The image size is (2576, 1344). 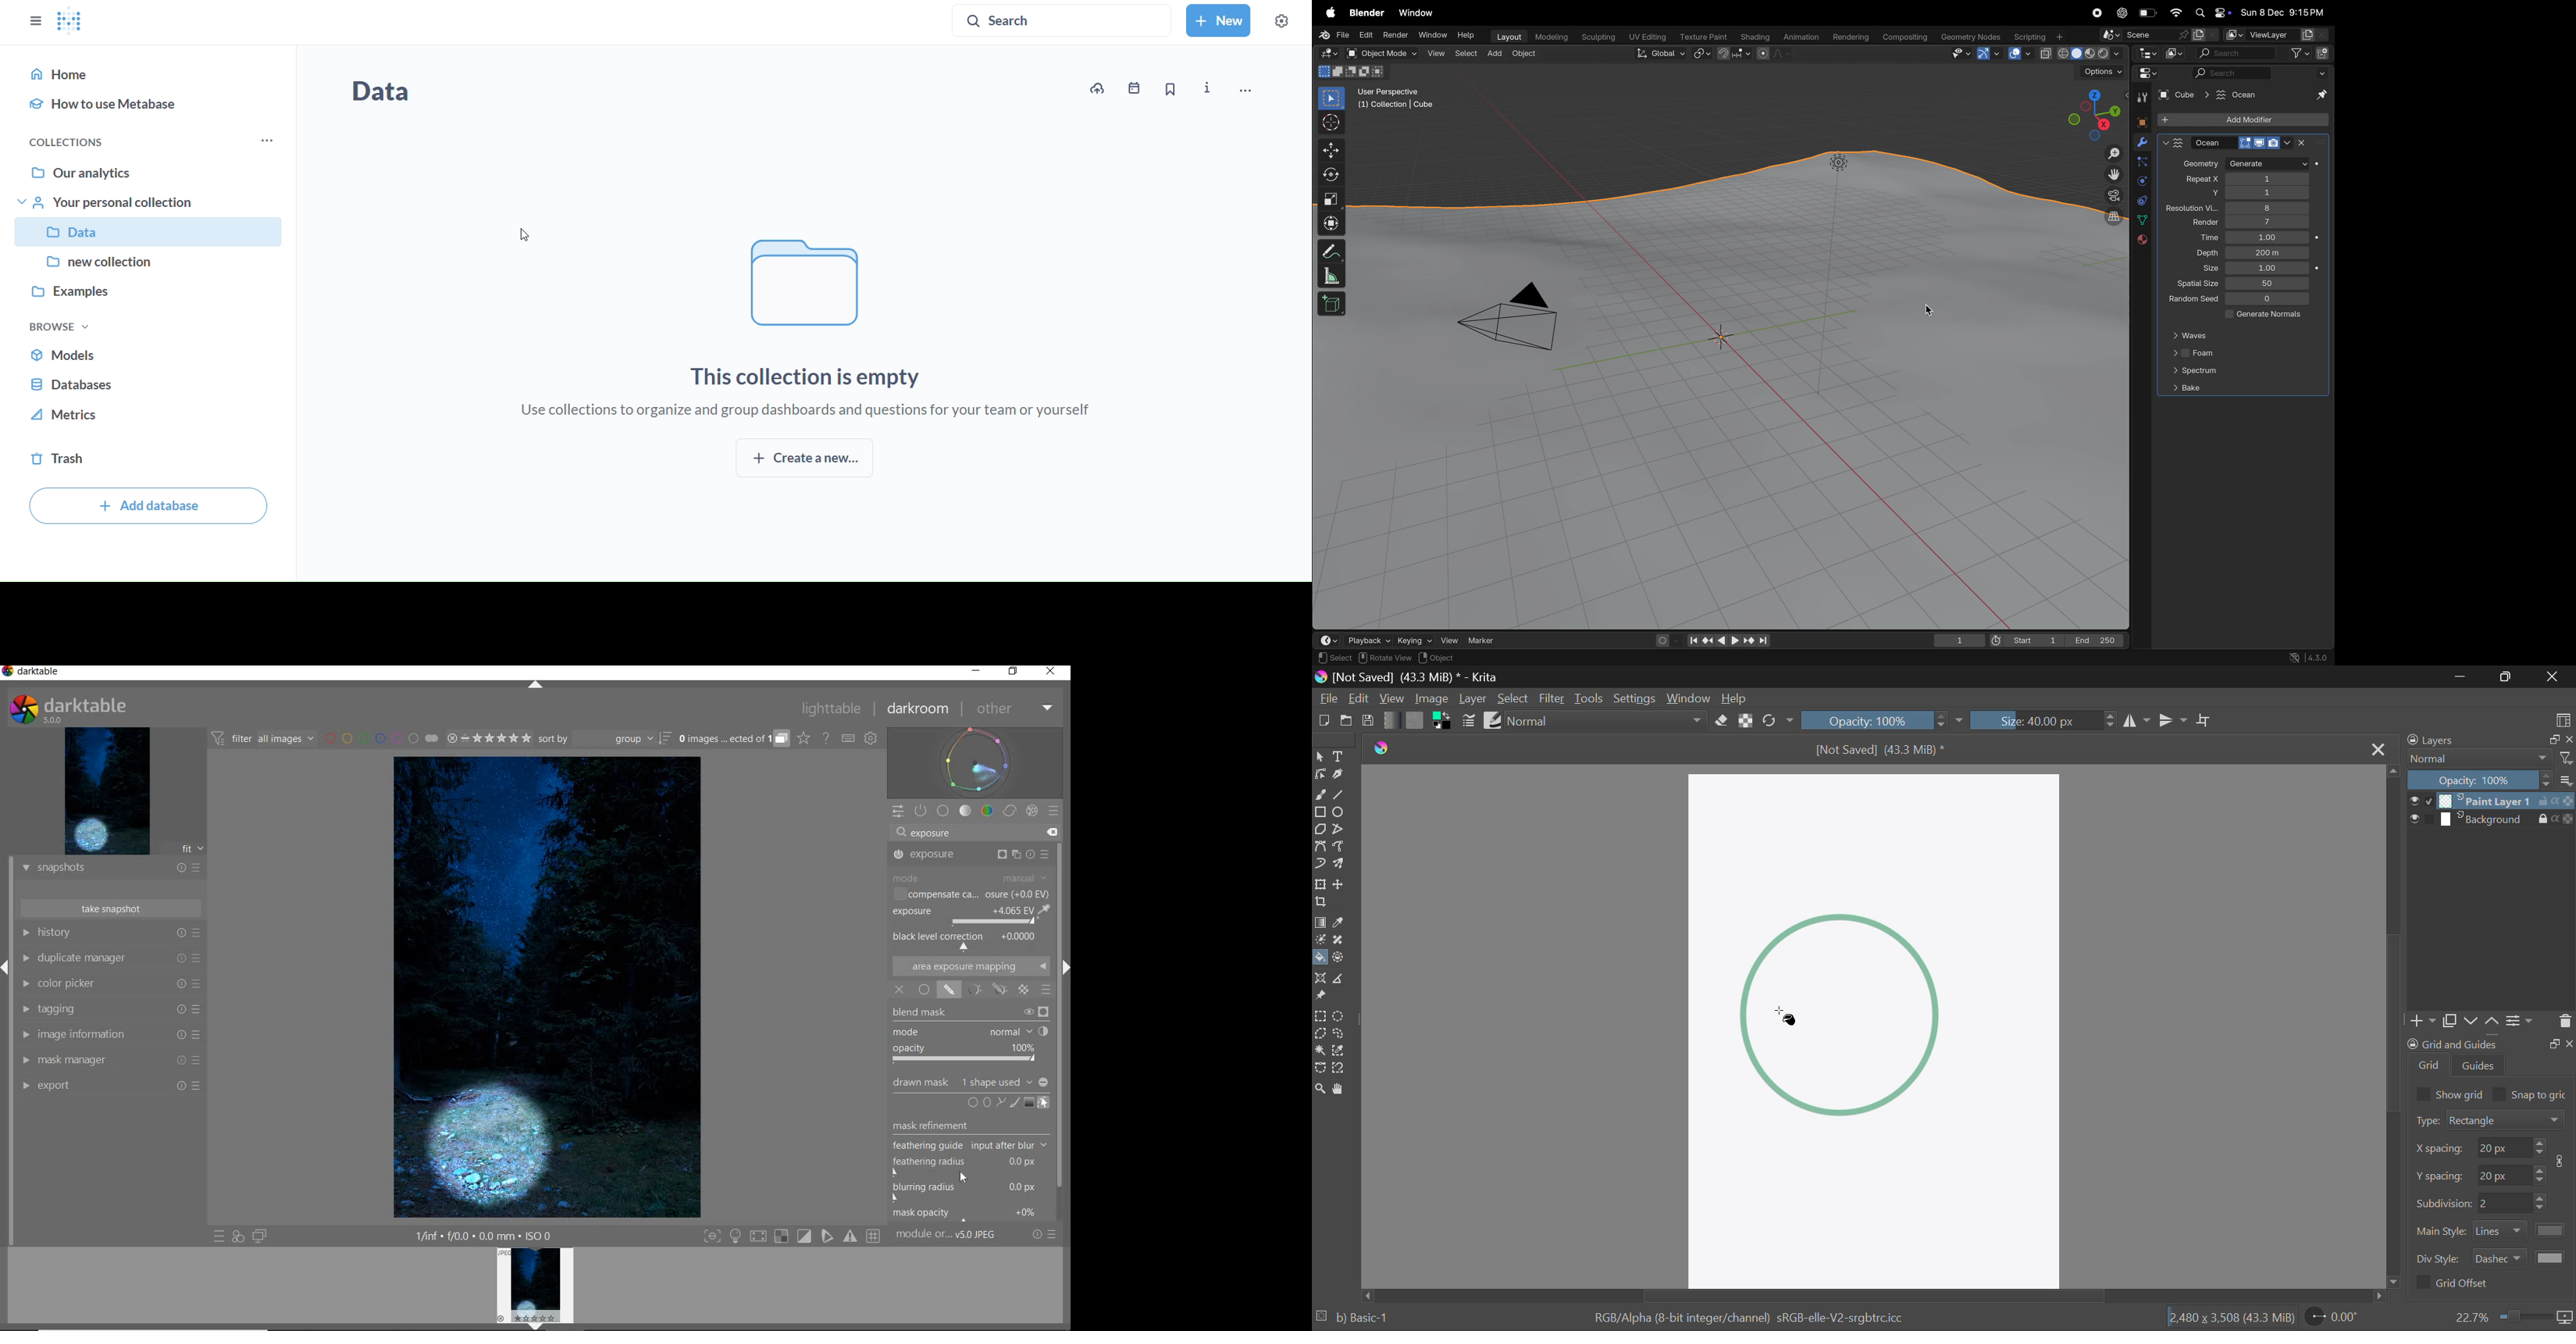 What do you see at coordinates (2283, 14) in the screenshot?
I see `date and time` at bounding box center [2283, 14].